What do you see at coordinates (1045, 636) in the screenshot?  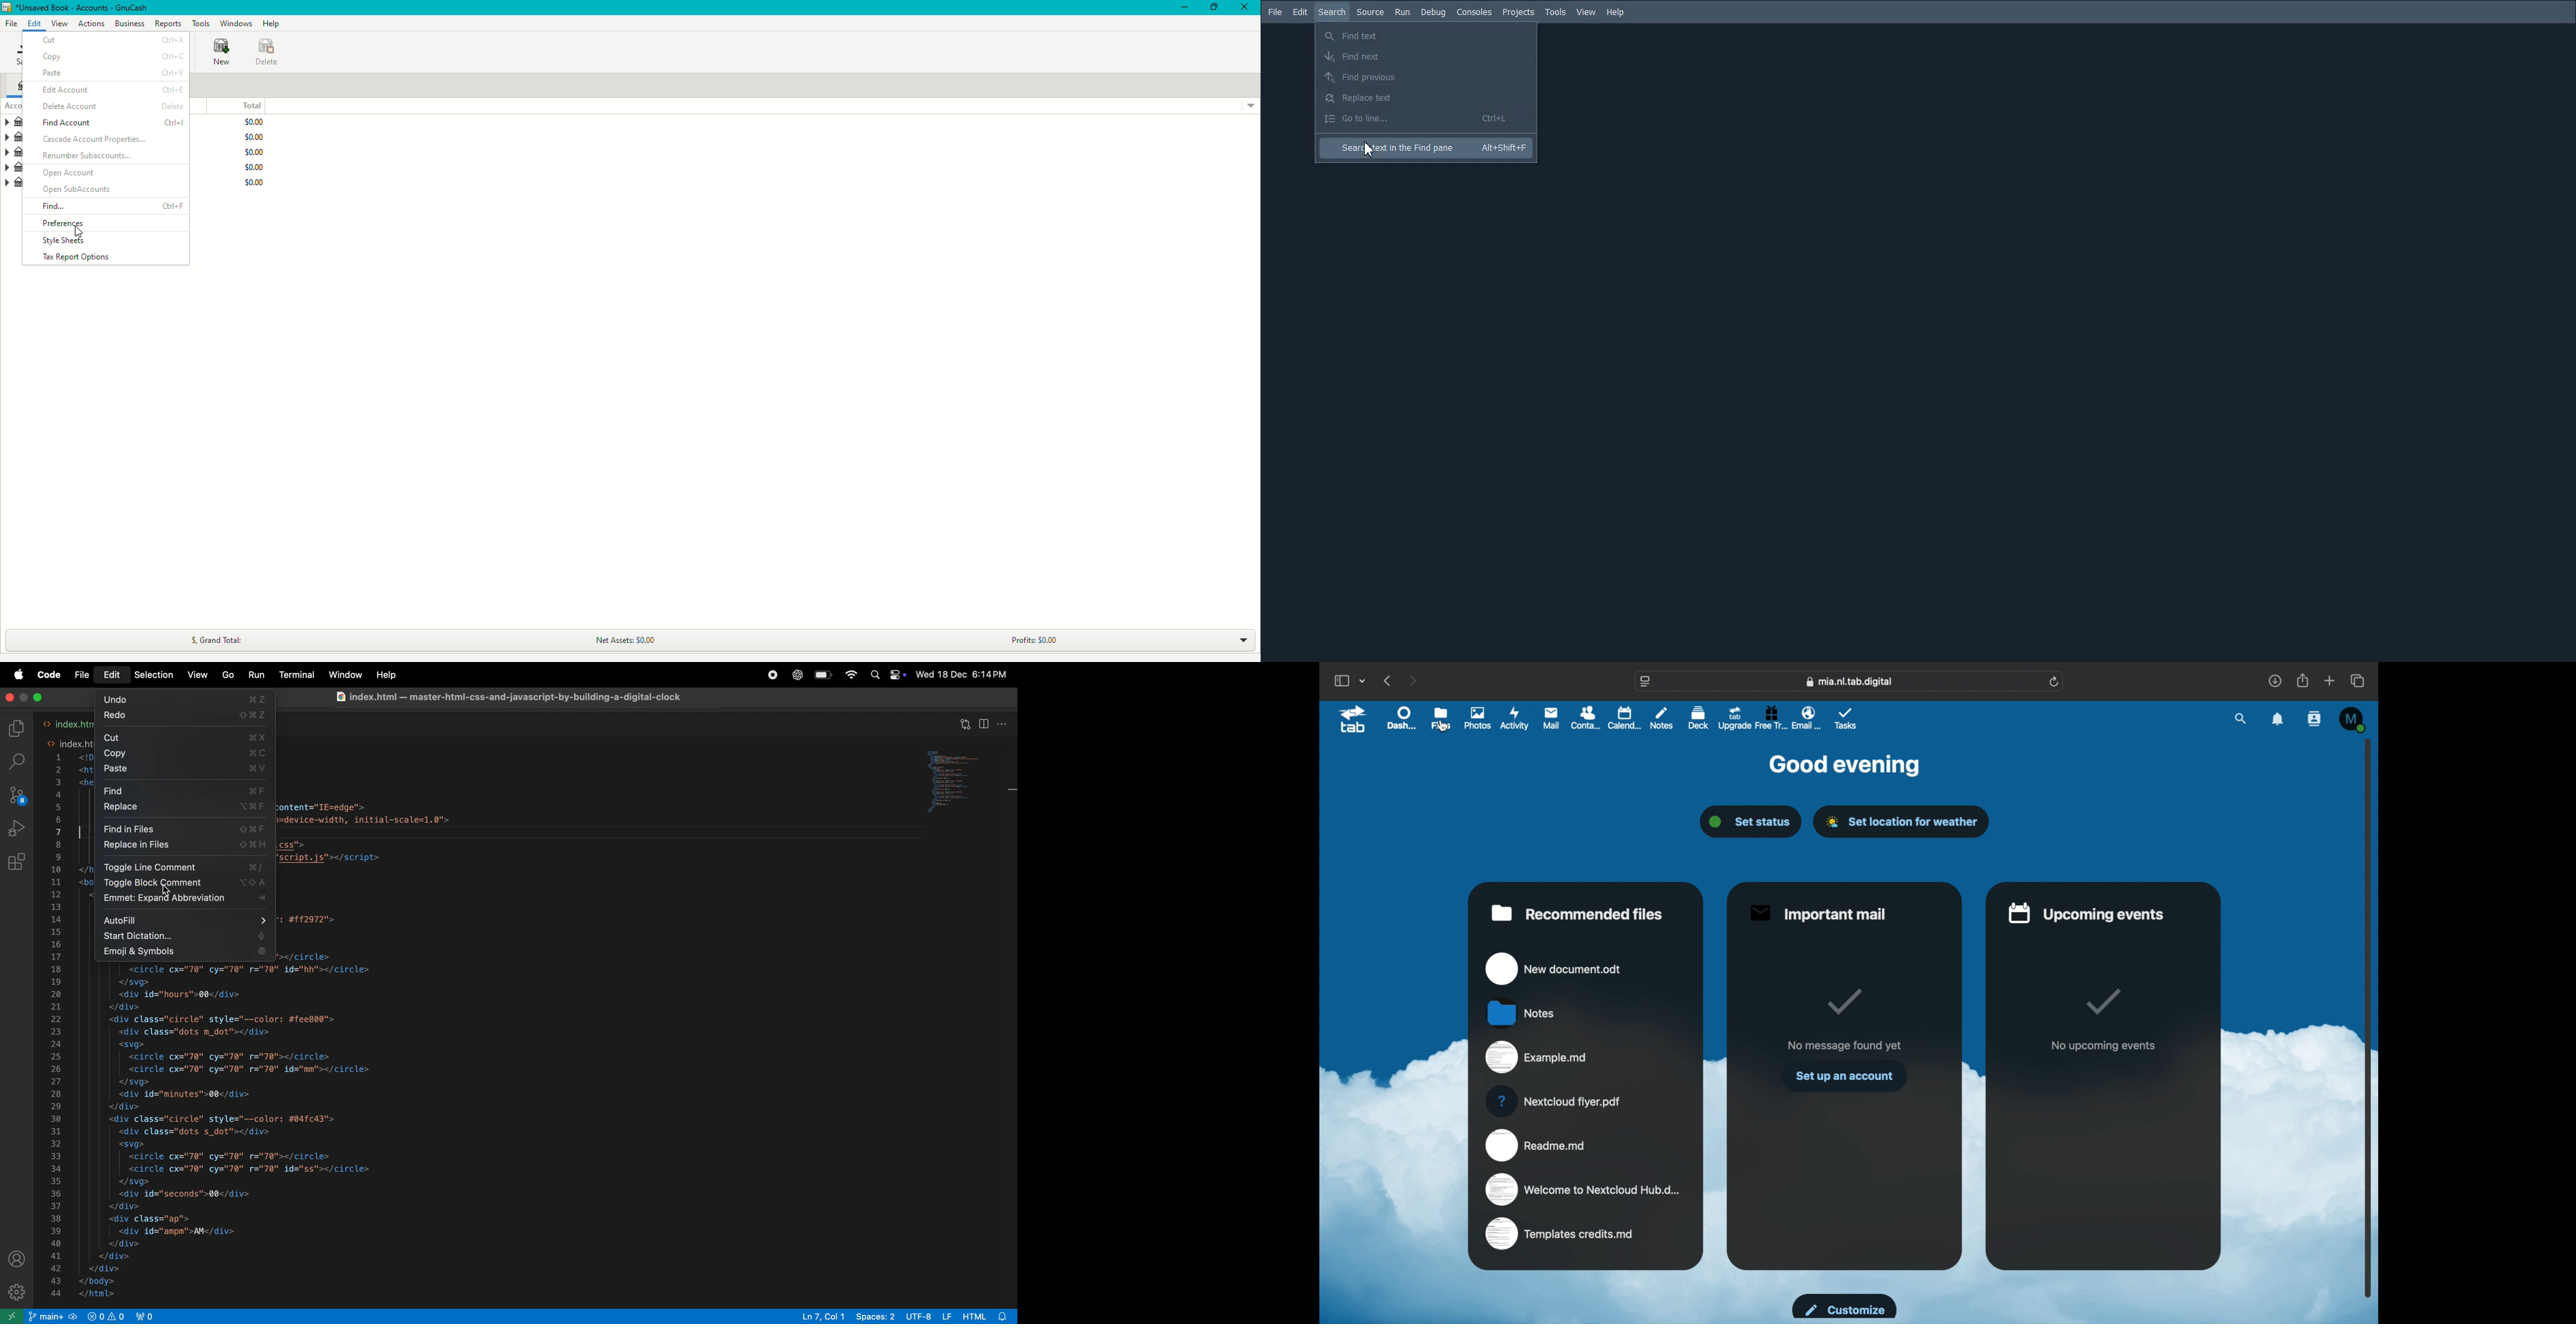 I see `Profits` at bounding box center [1045, 636].